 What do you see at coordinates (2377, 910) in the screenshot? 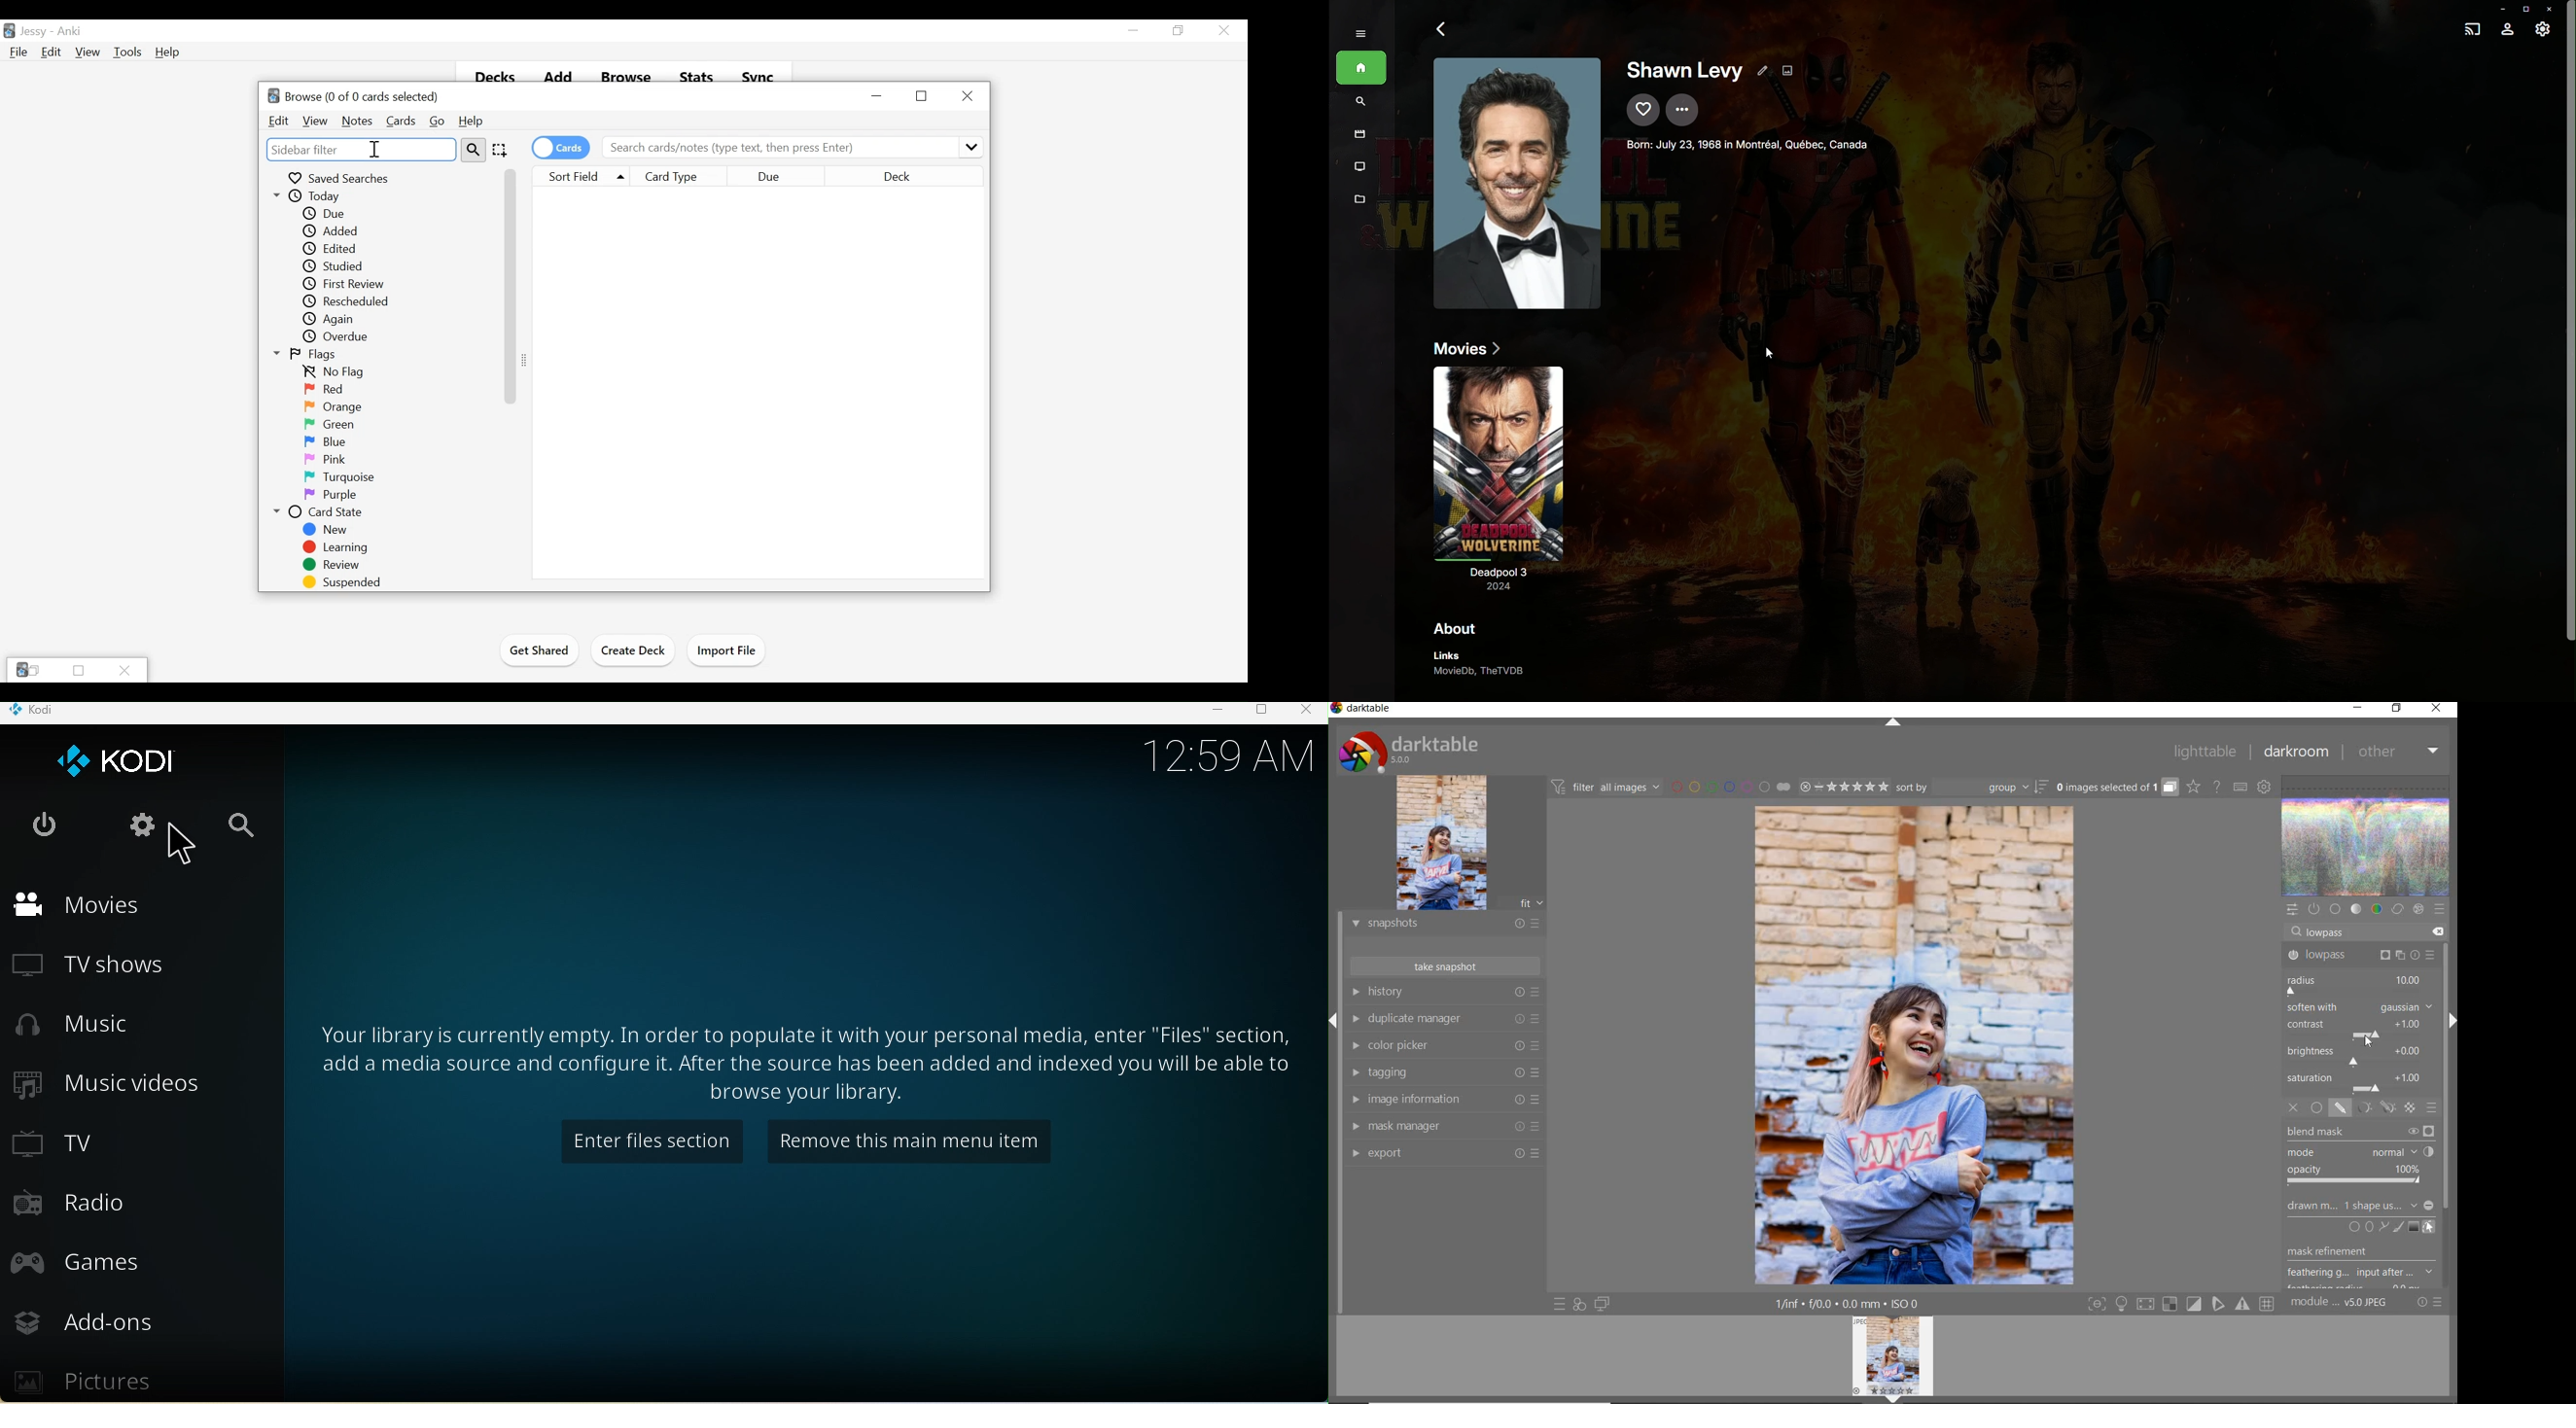
I see `color` at bounding box center [2377, 910].